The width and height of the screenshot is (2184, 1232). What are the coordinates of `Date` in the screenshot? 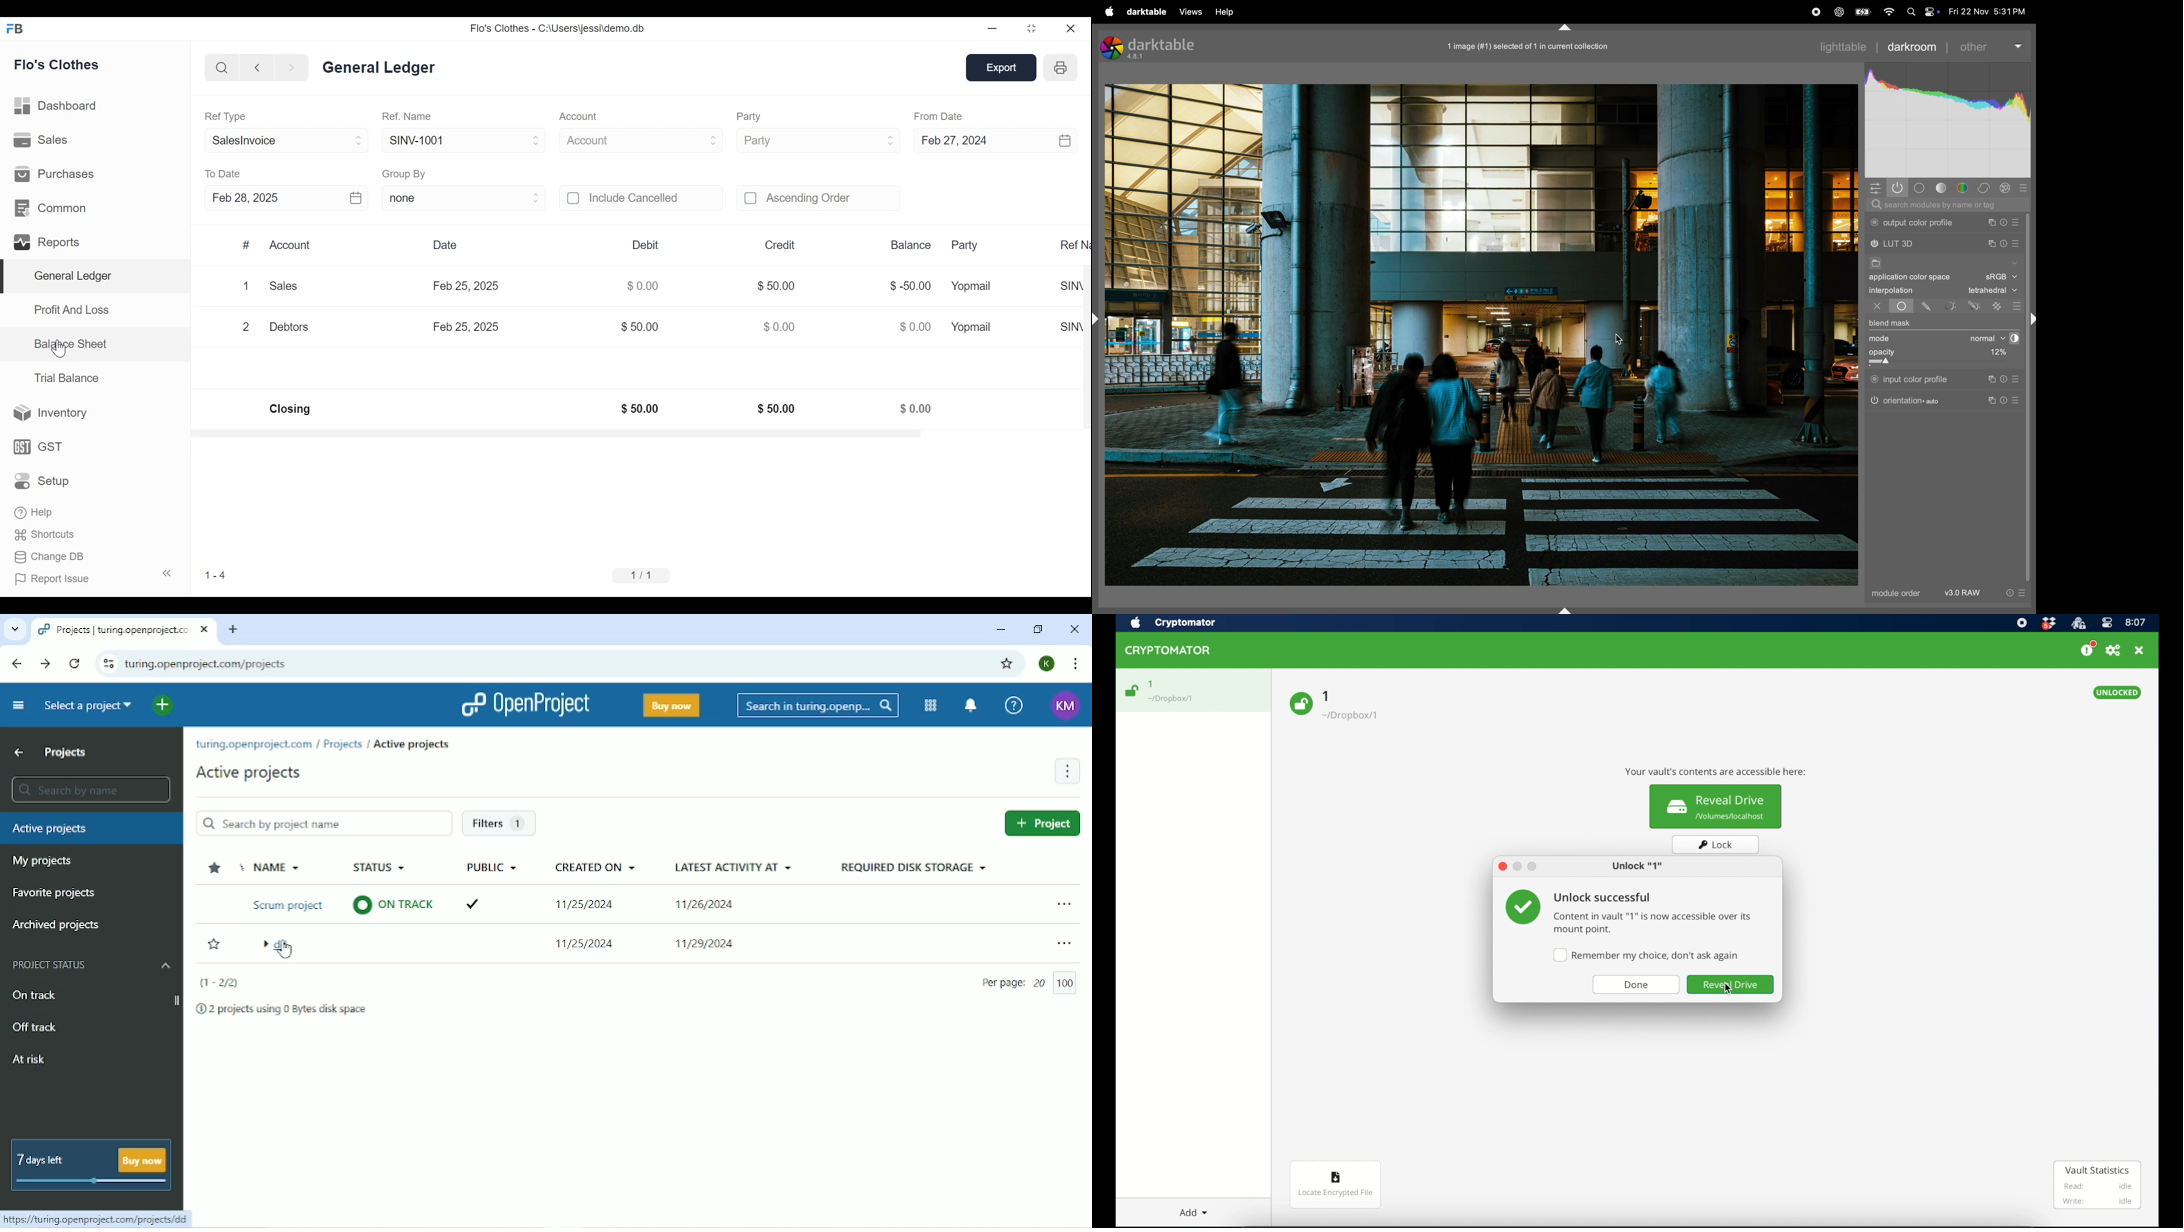 It's located at (448, 246).